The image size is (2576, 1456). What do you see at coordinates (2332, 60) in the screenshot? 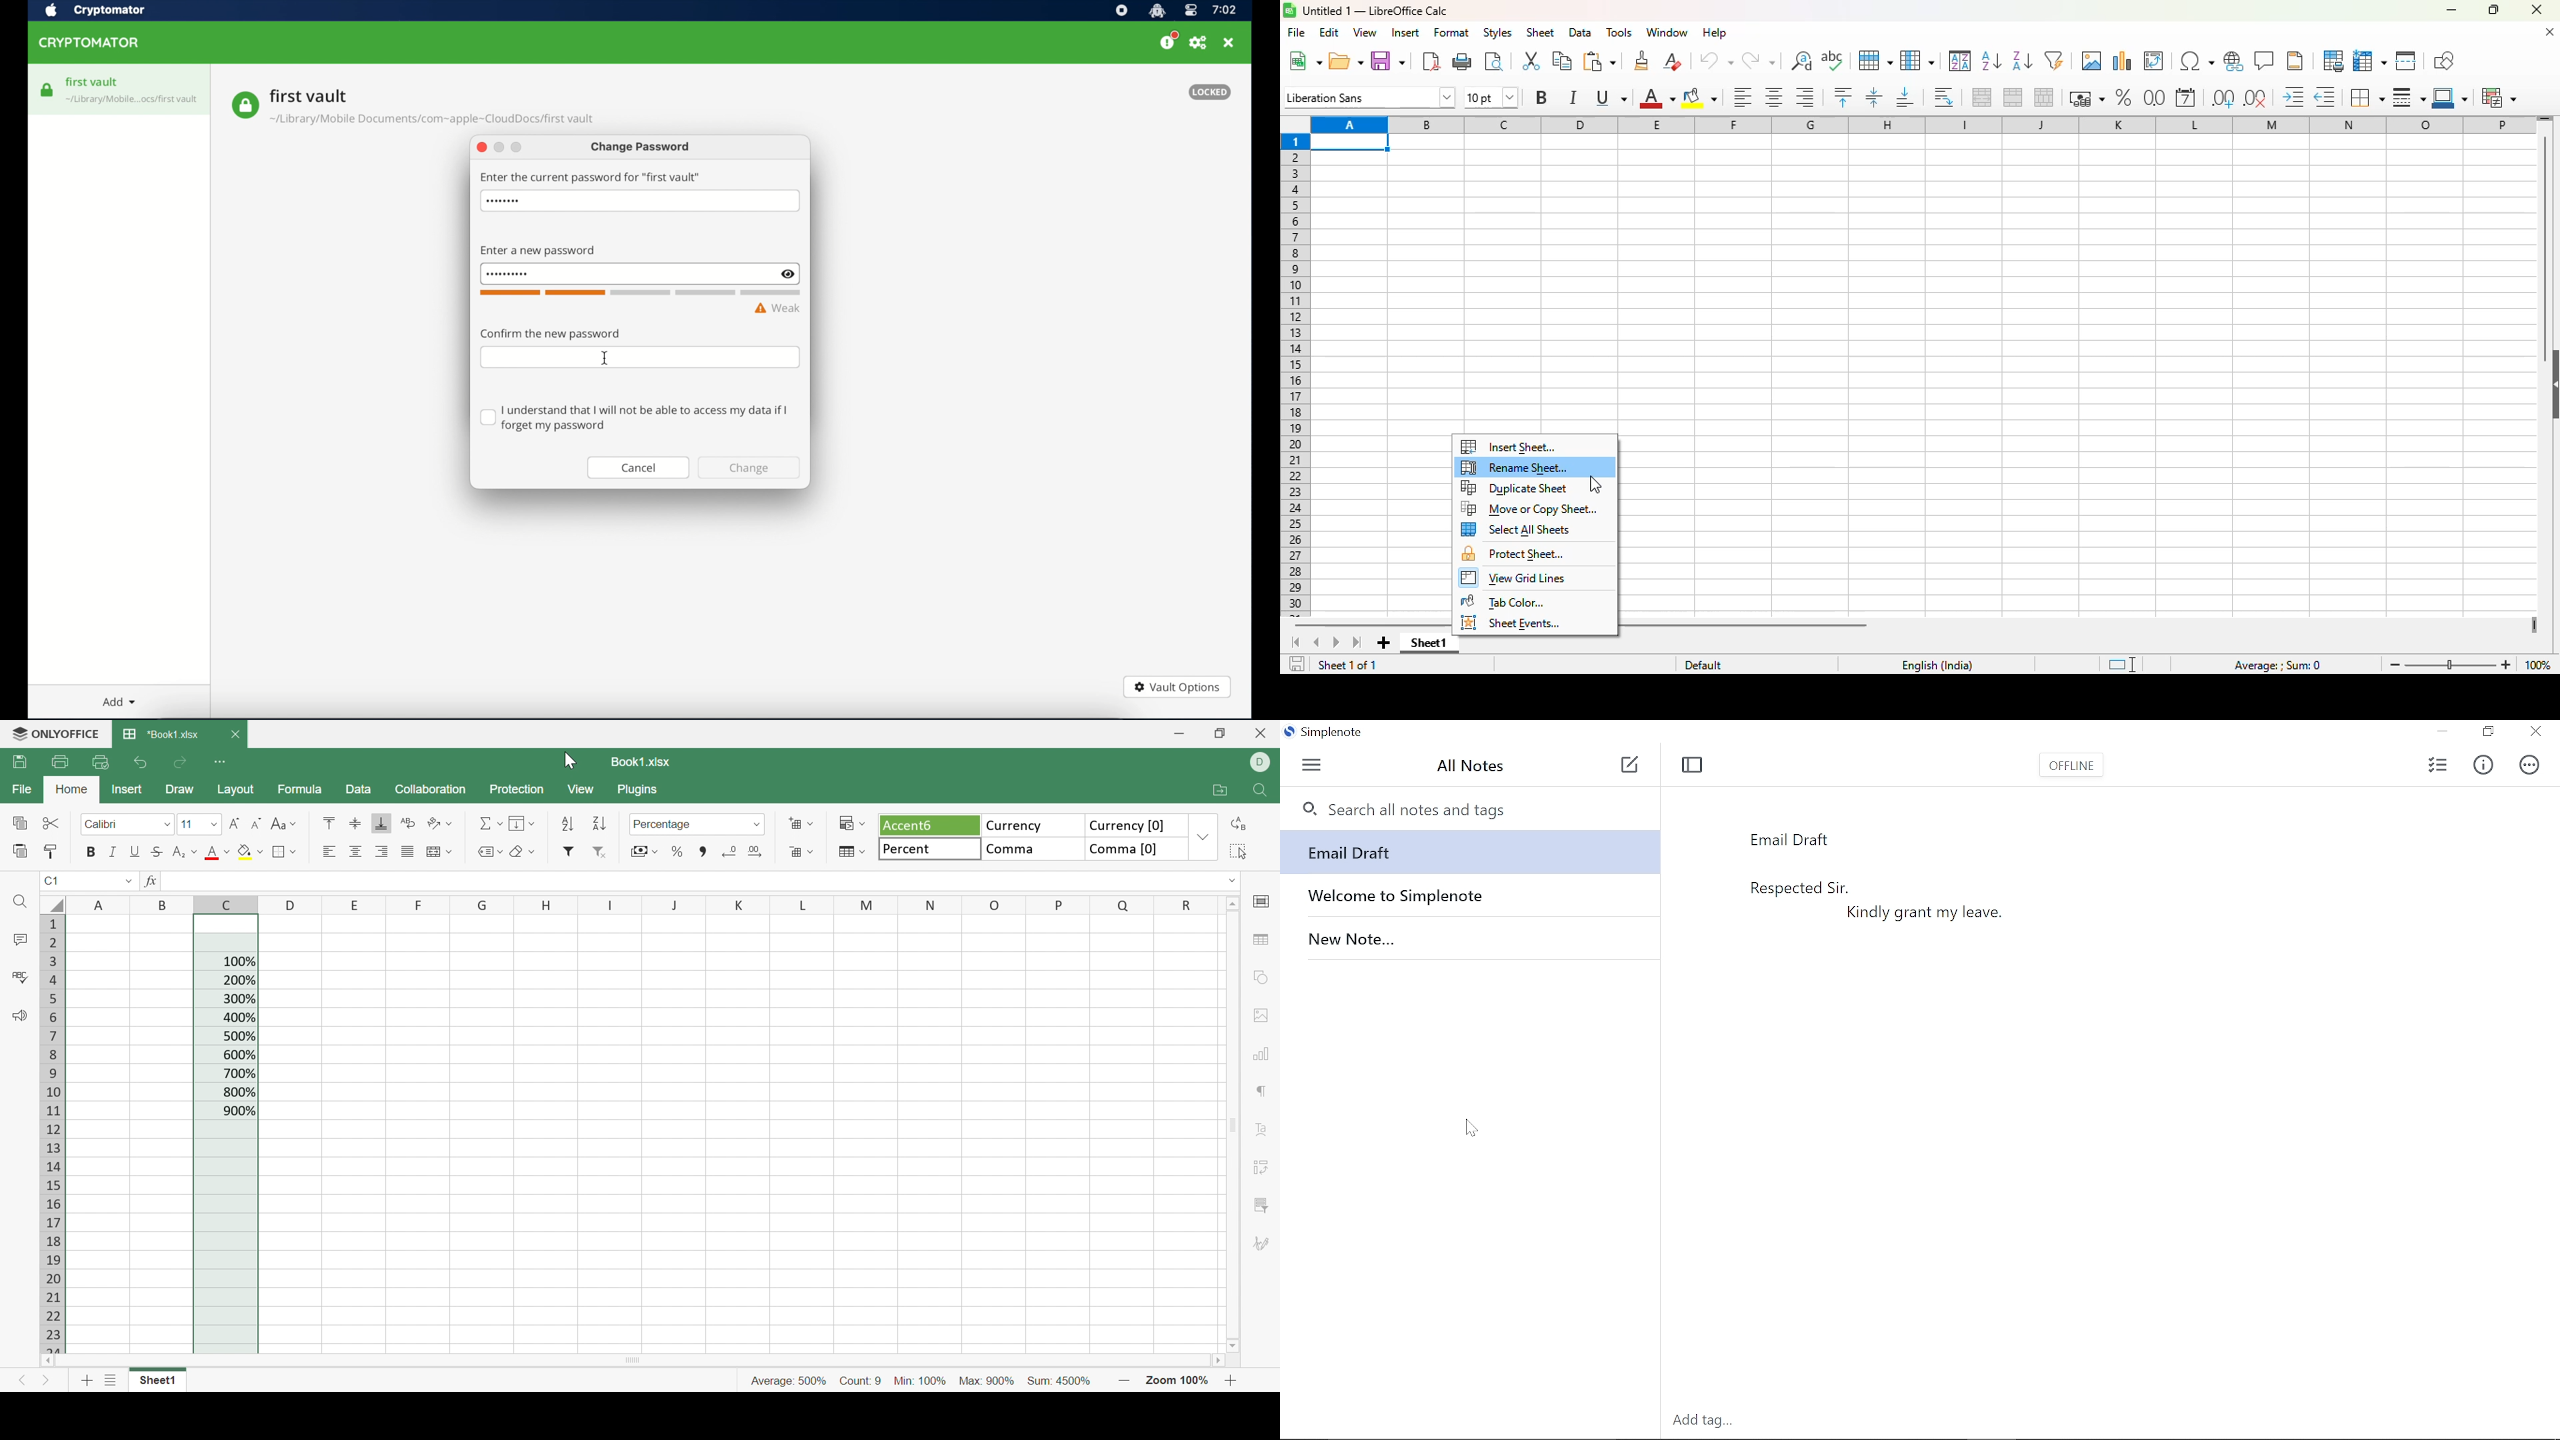
I see `define print area` at bounding box center [2332, 60].